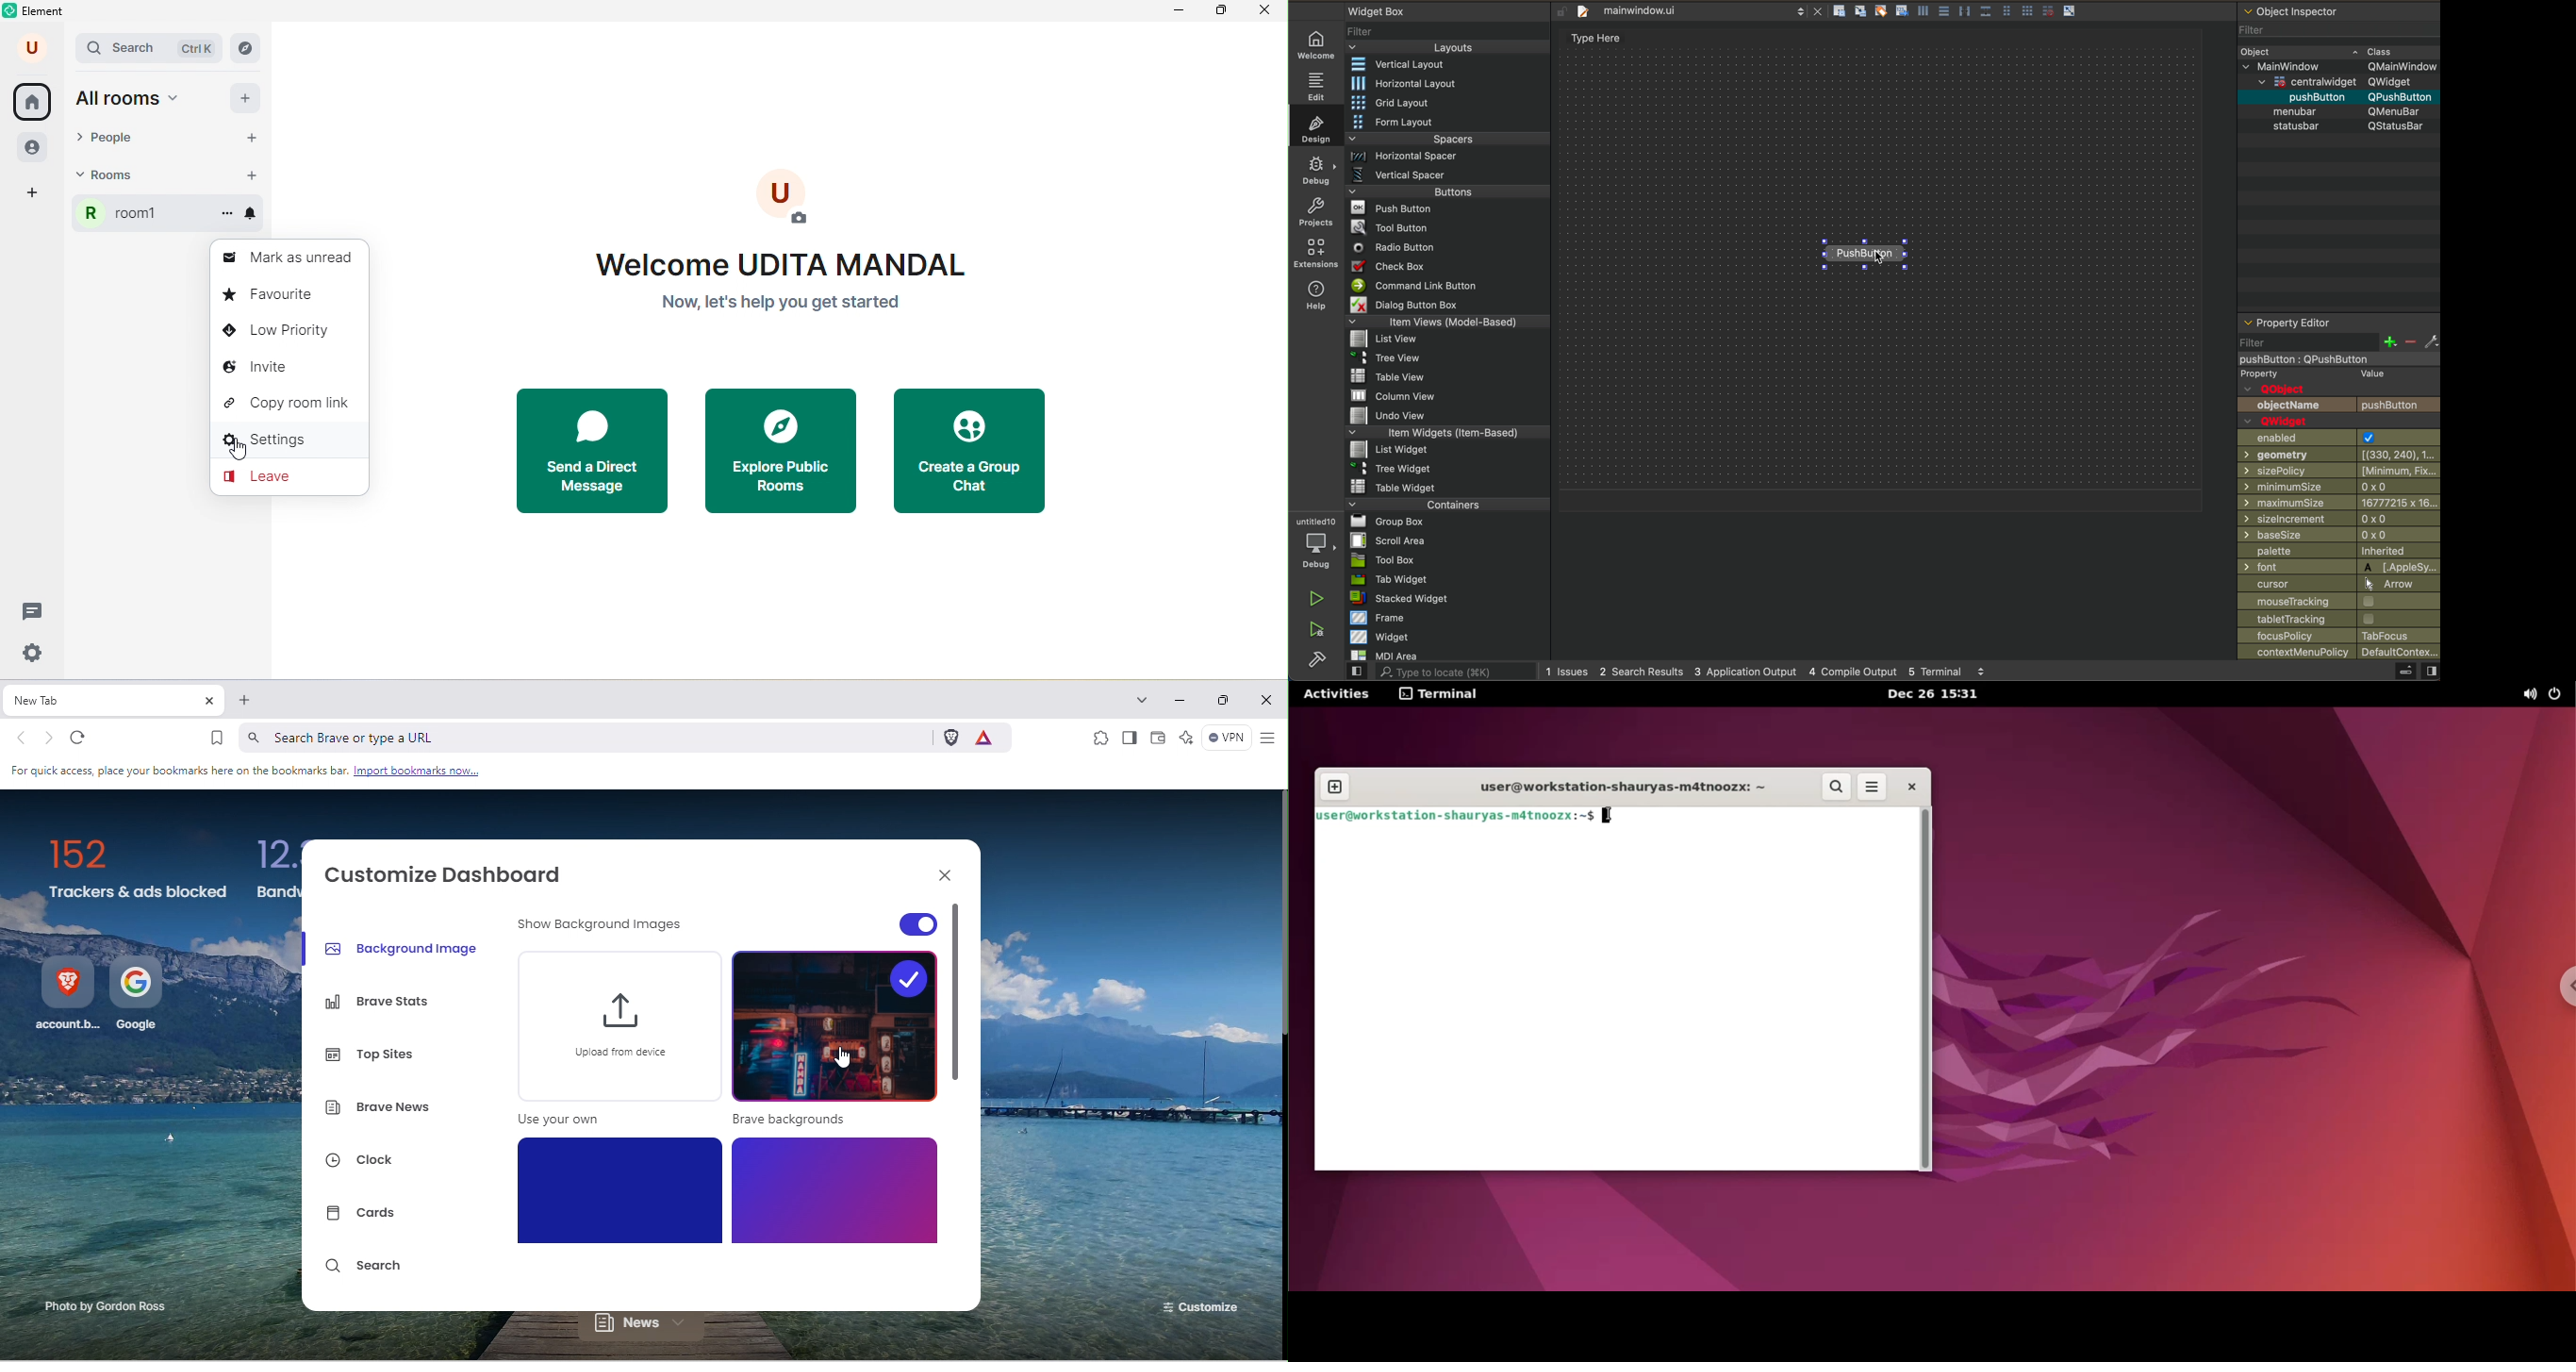 Image resolution: width=2576 pixels, height=1372 pixels. What do you see at coordinates (2273, 98) in the screenshot?
I see `push button` at bounding box center [2273, 98].